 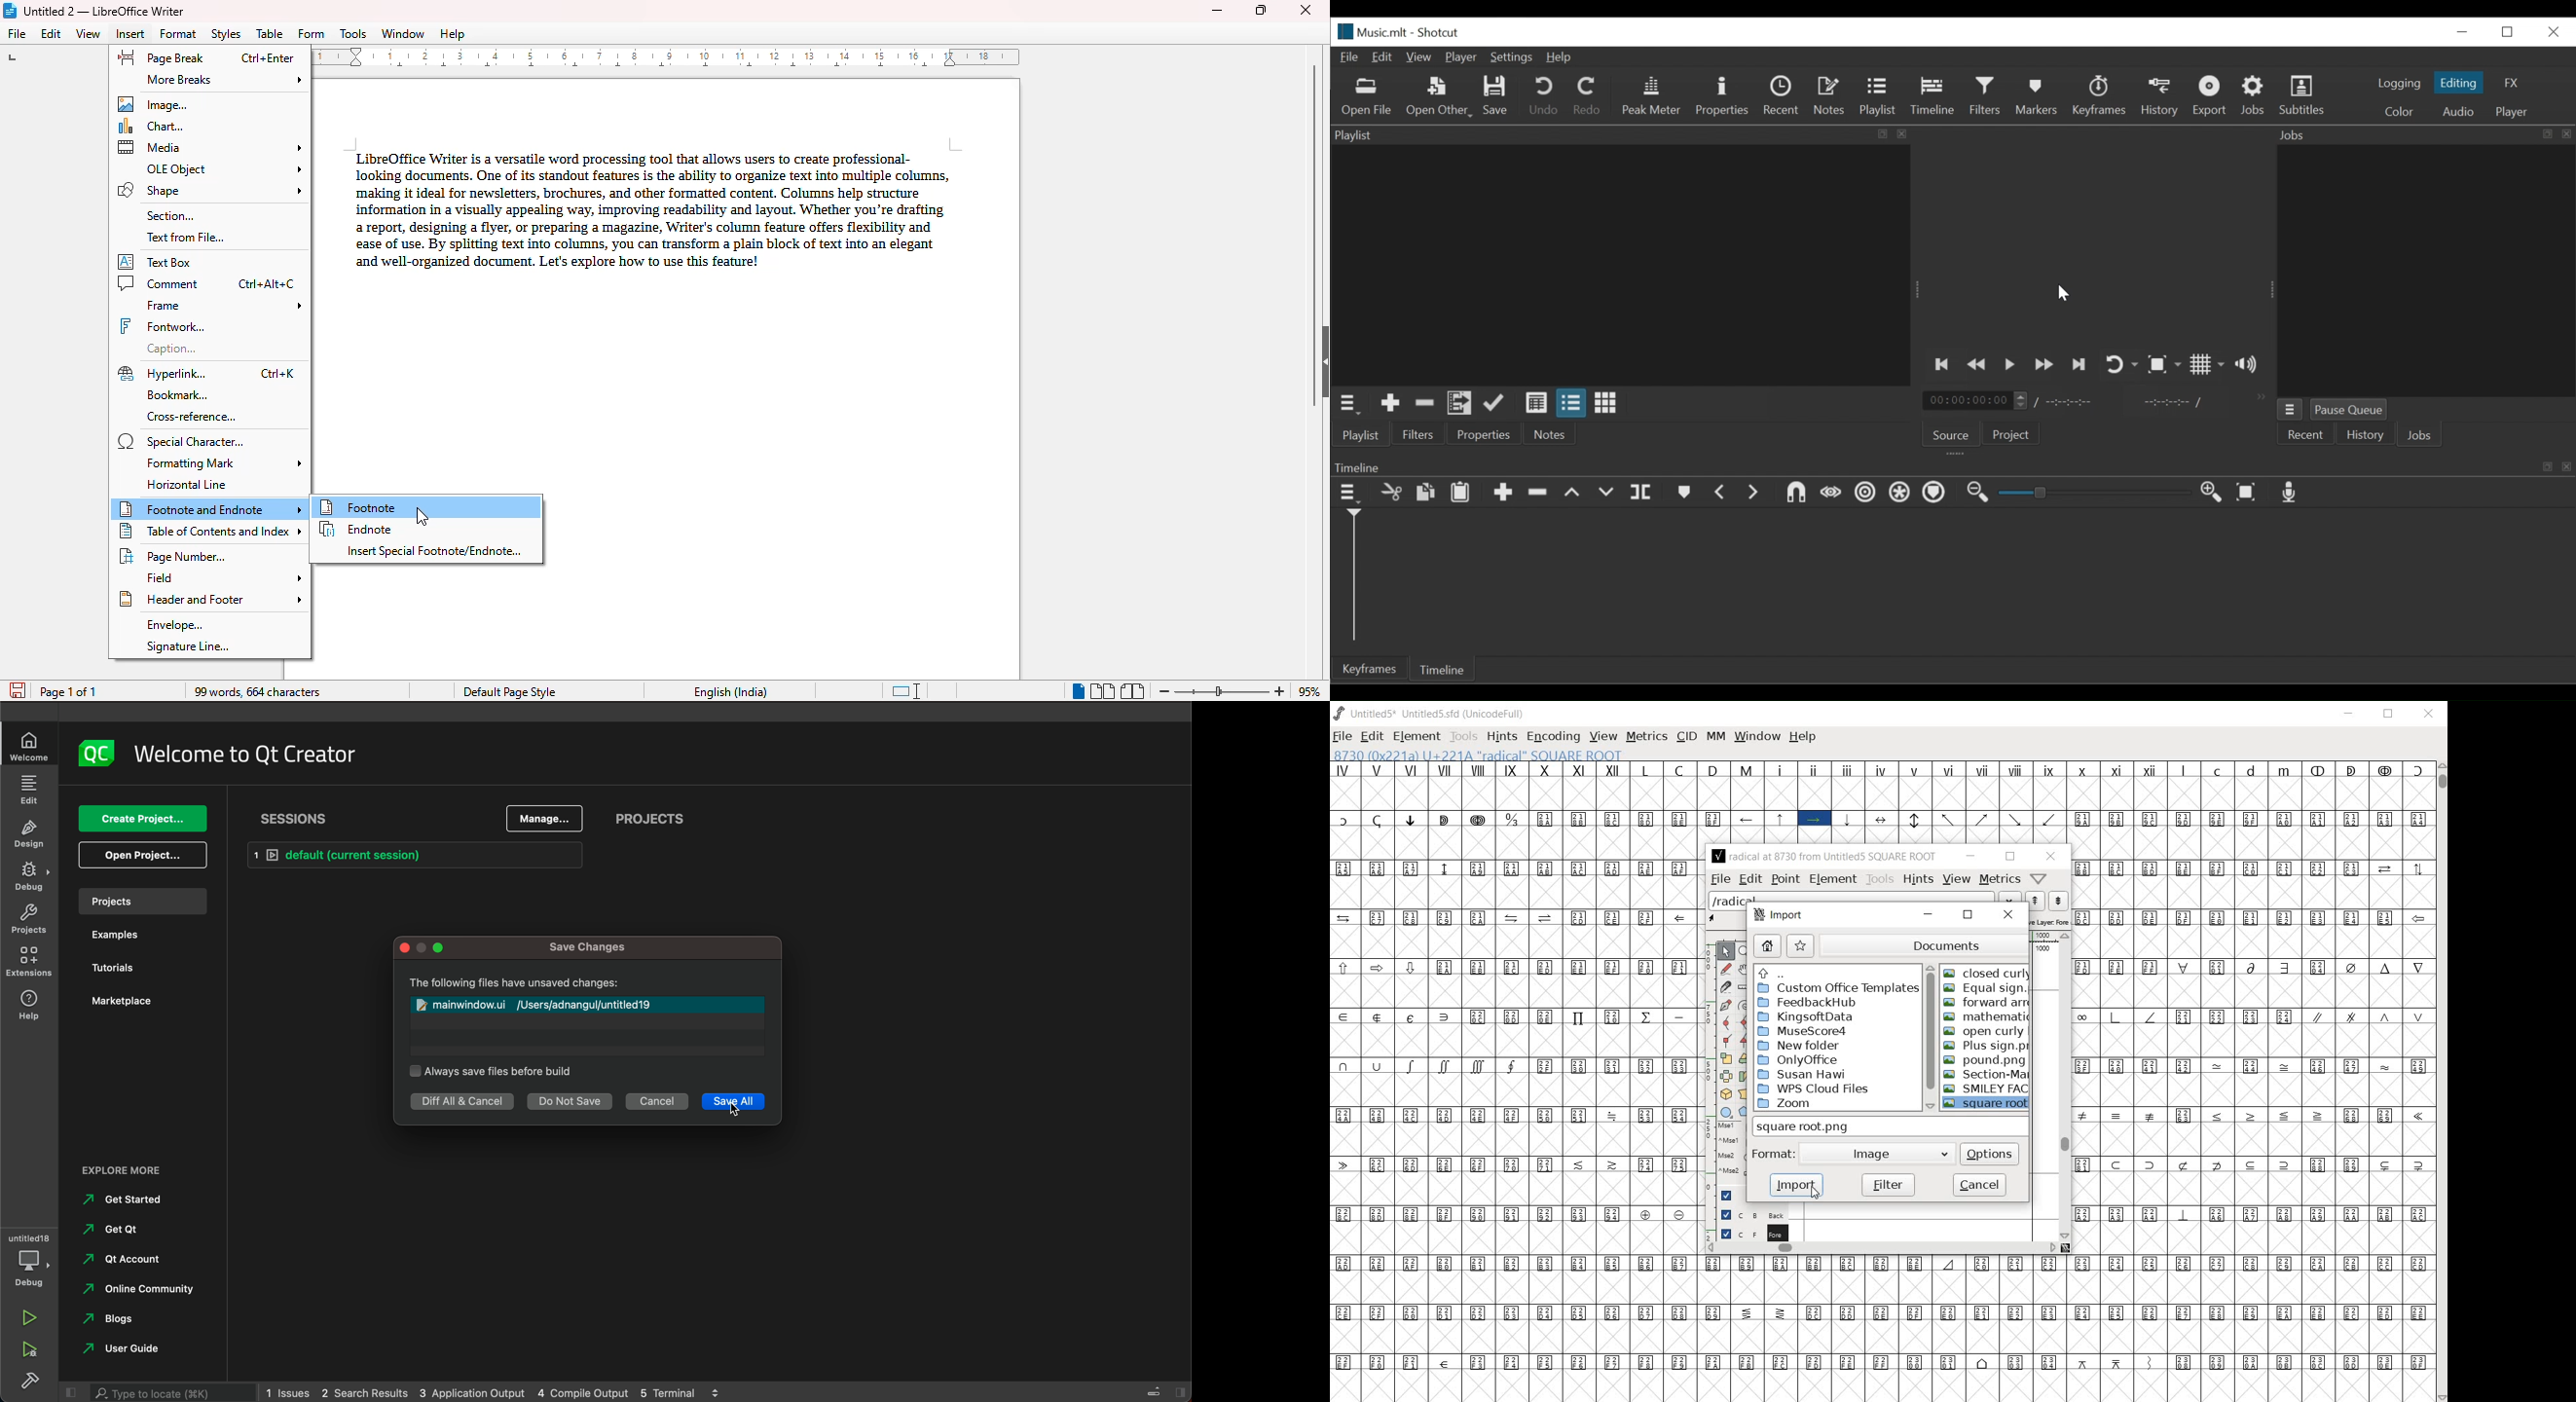 I want to click on welcome, so click(x=29, y=747).